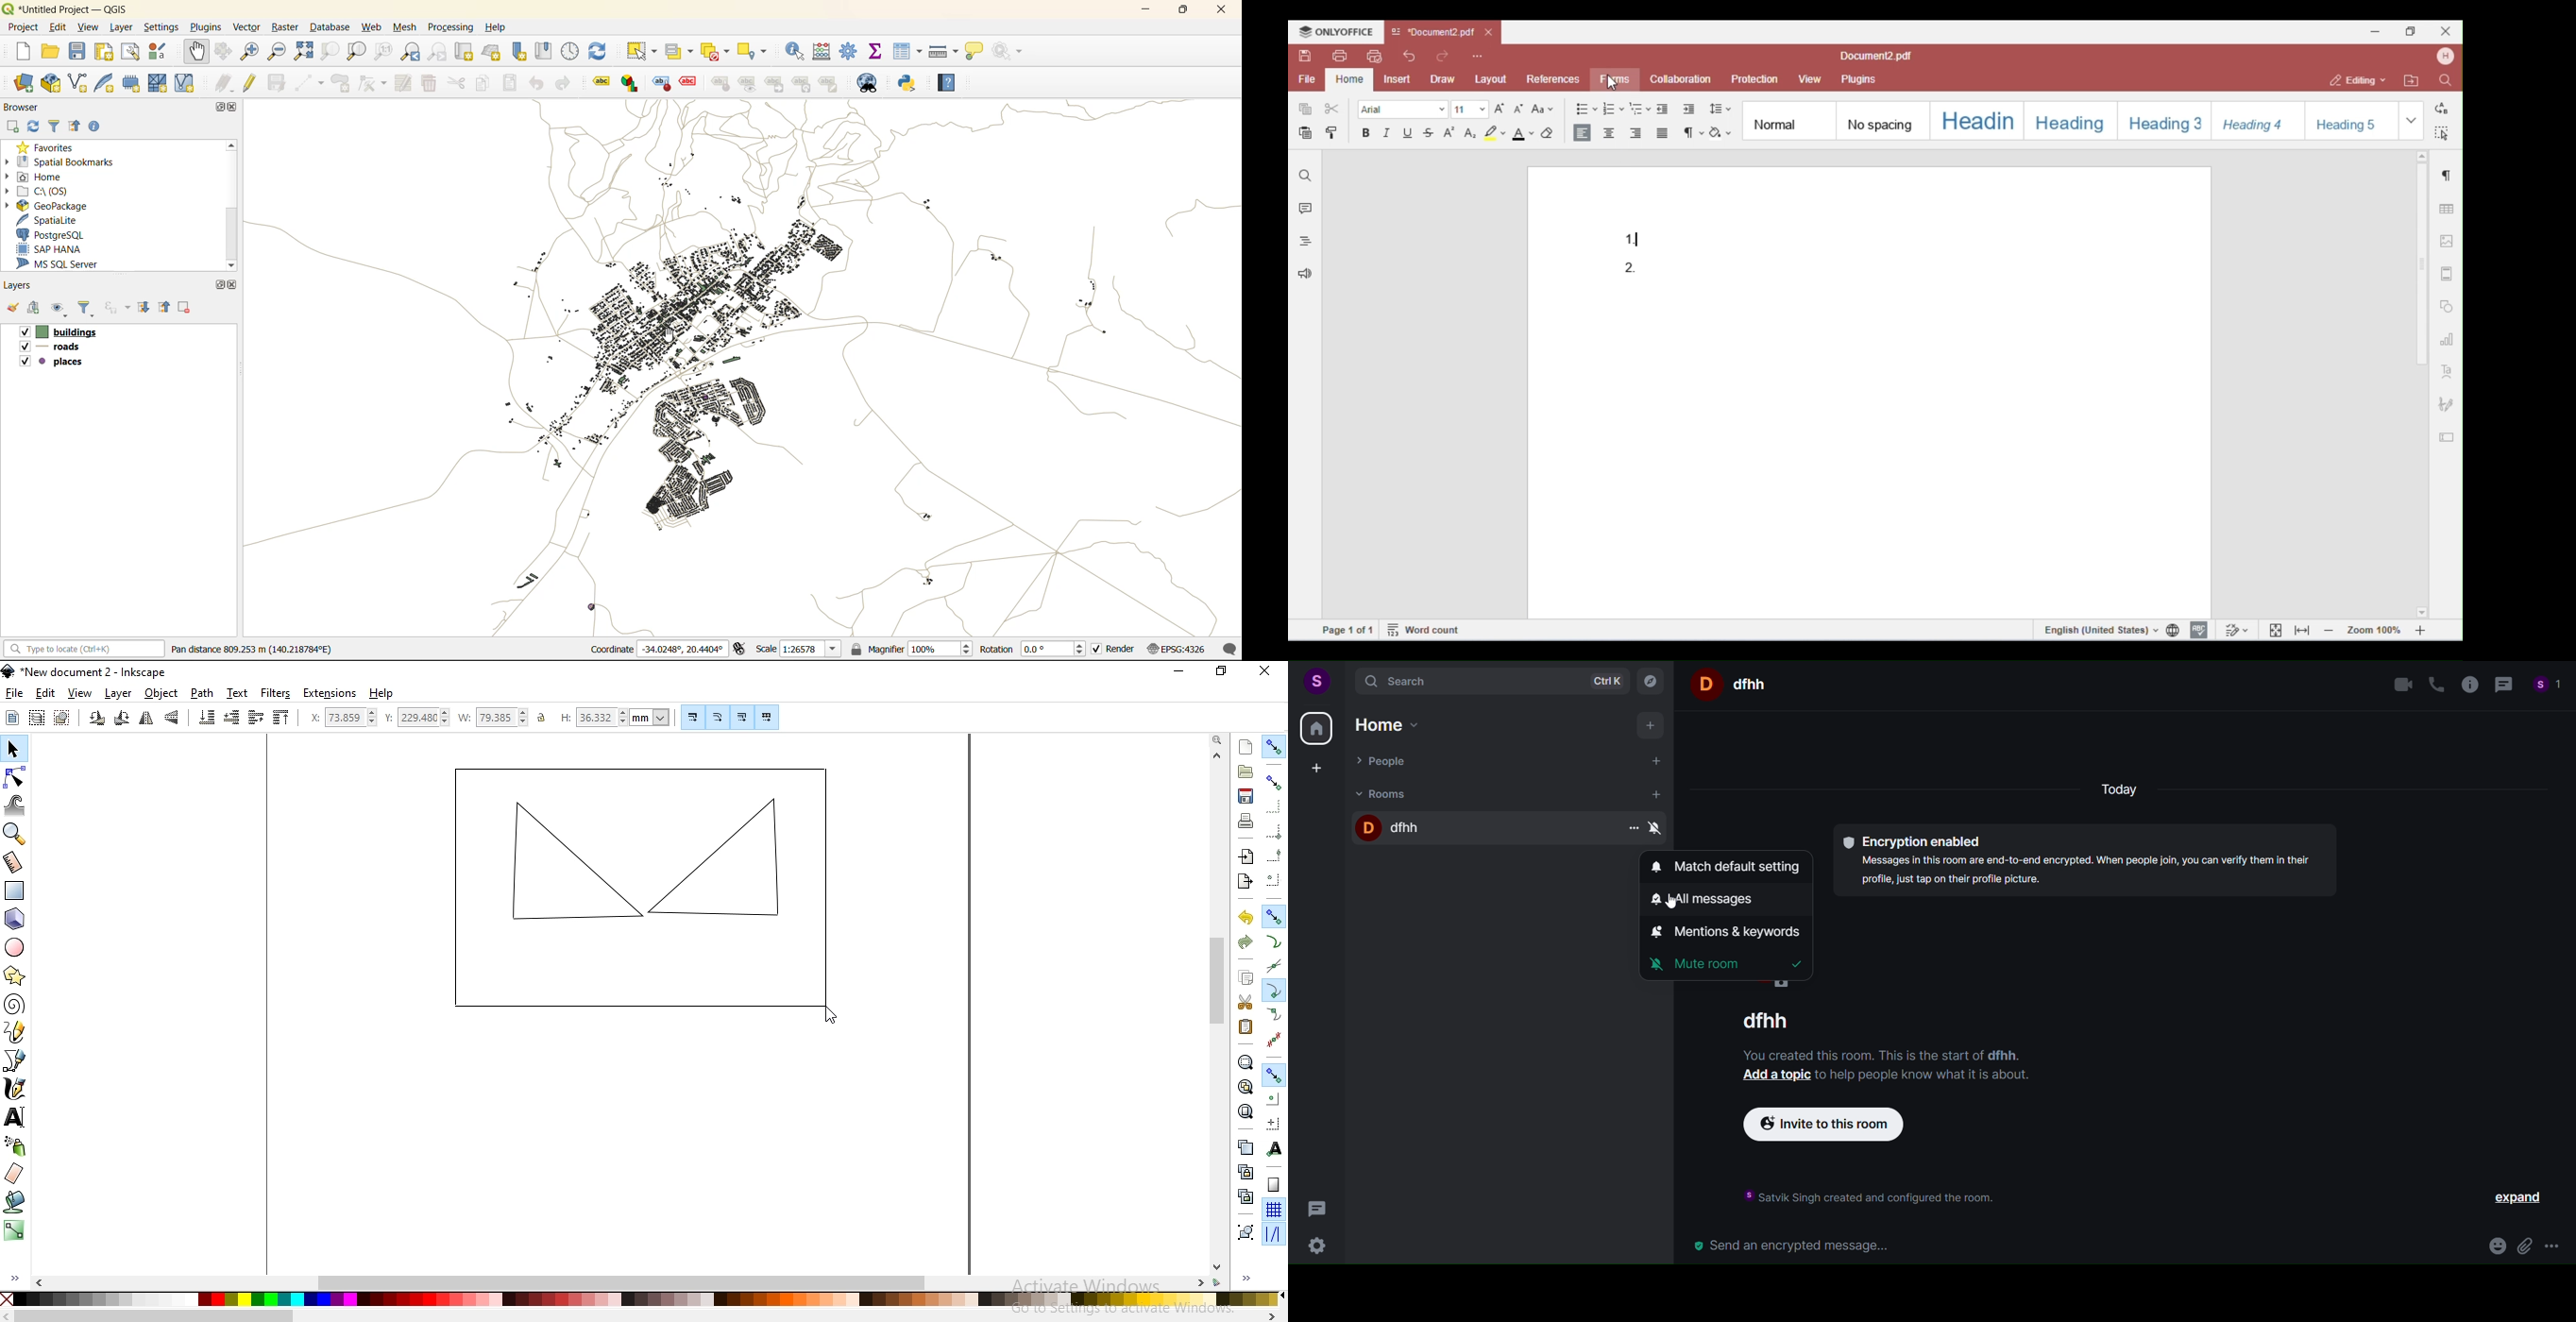  I want to click on all messages, so click(1702, 899).